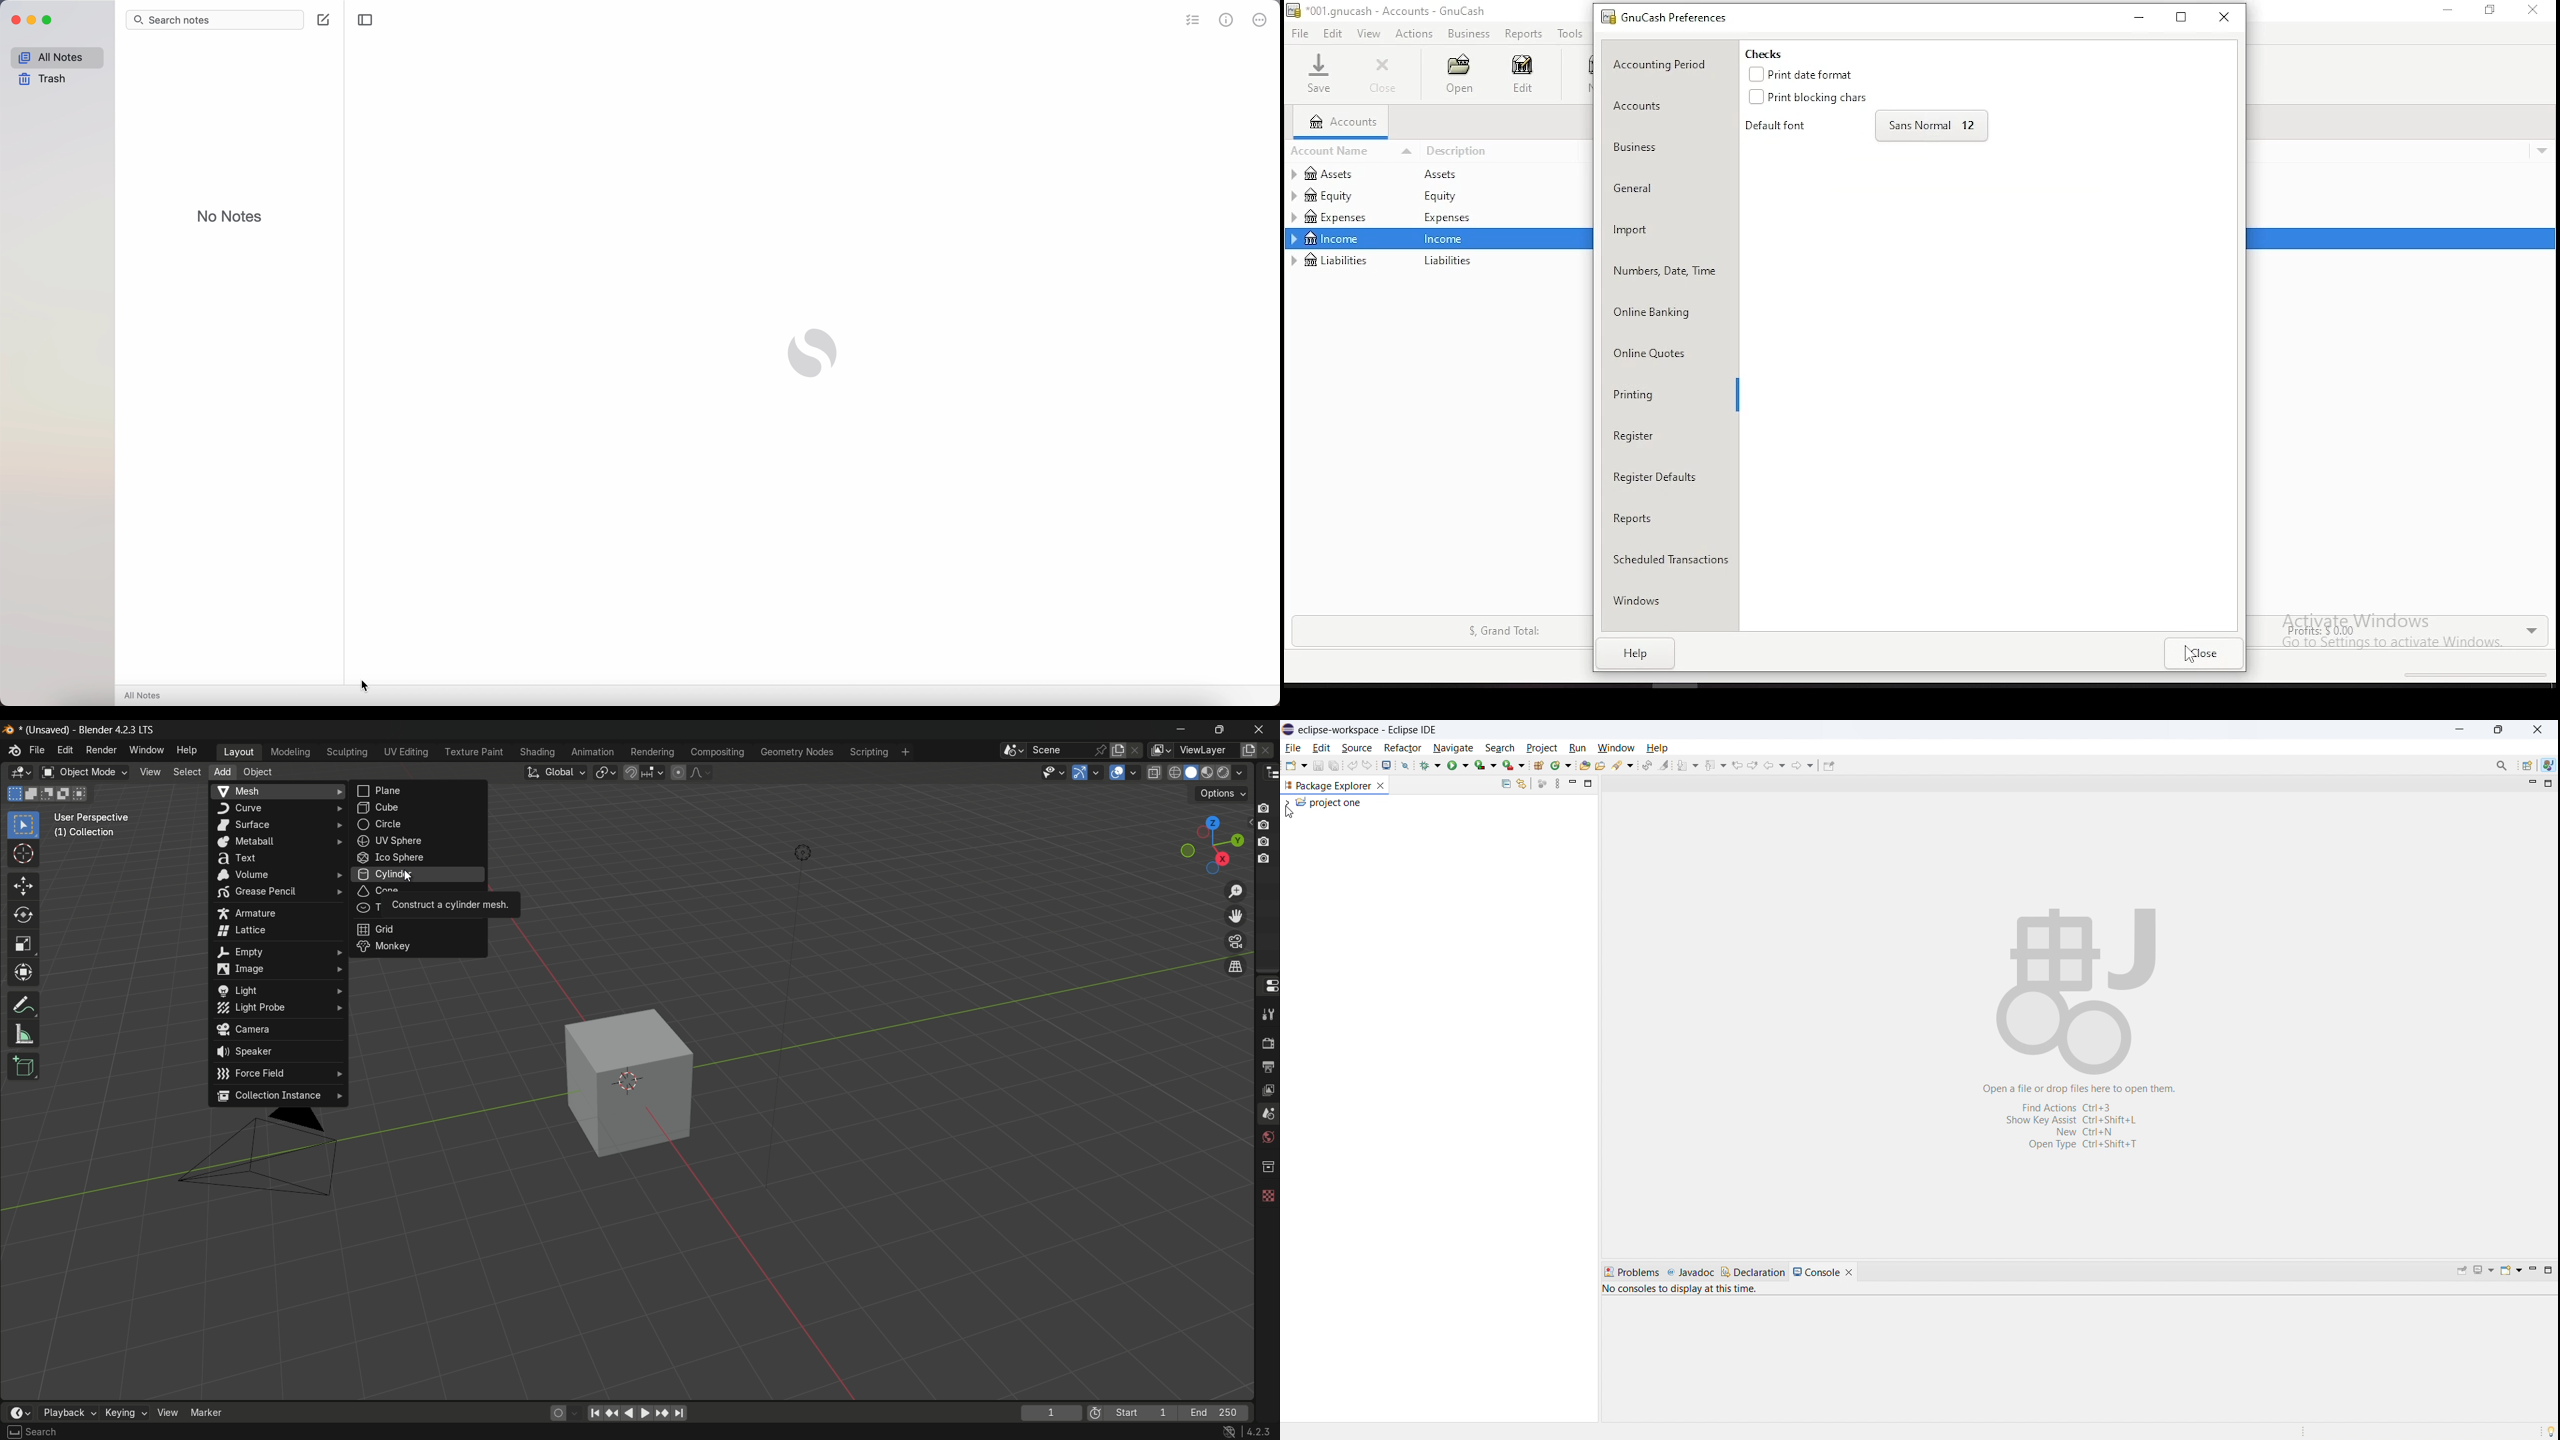 The image size is (2576, 1456). Describe the element at coordinates (1335, 765) in the screenshot. I see `save all` at that location.